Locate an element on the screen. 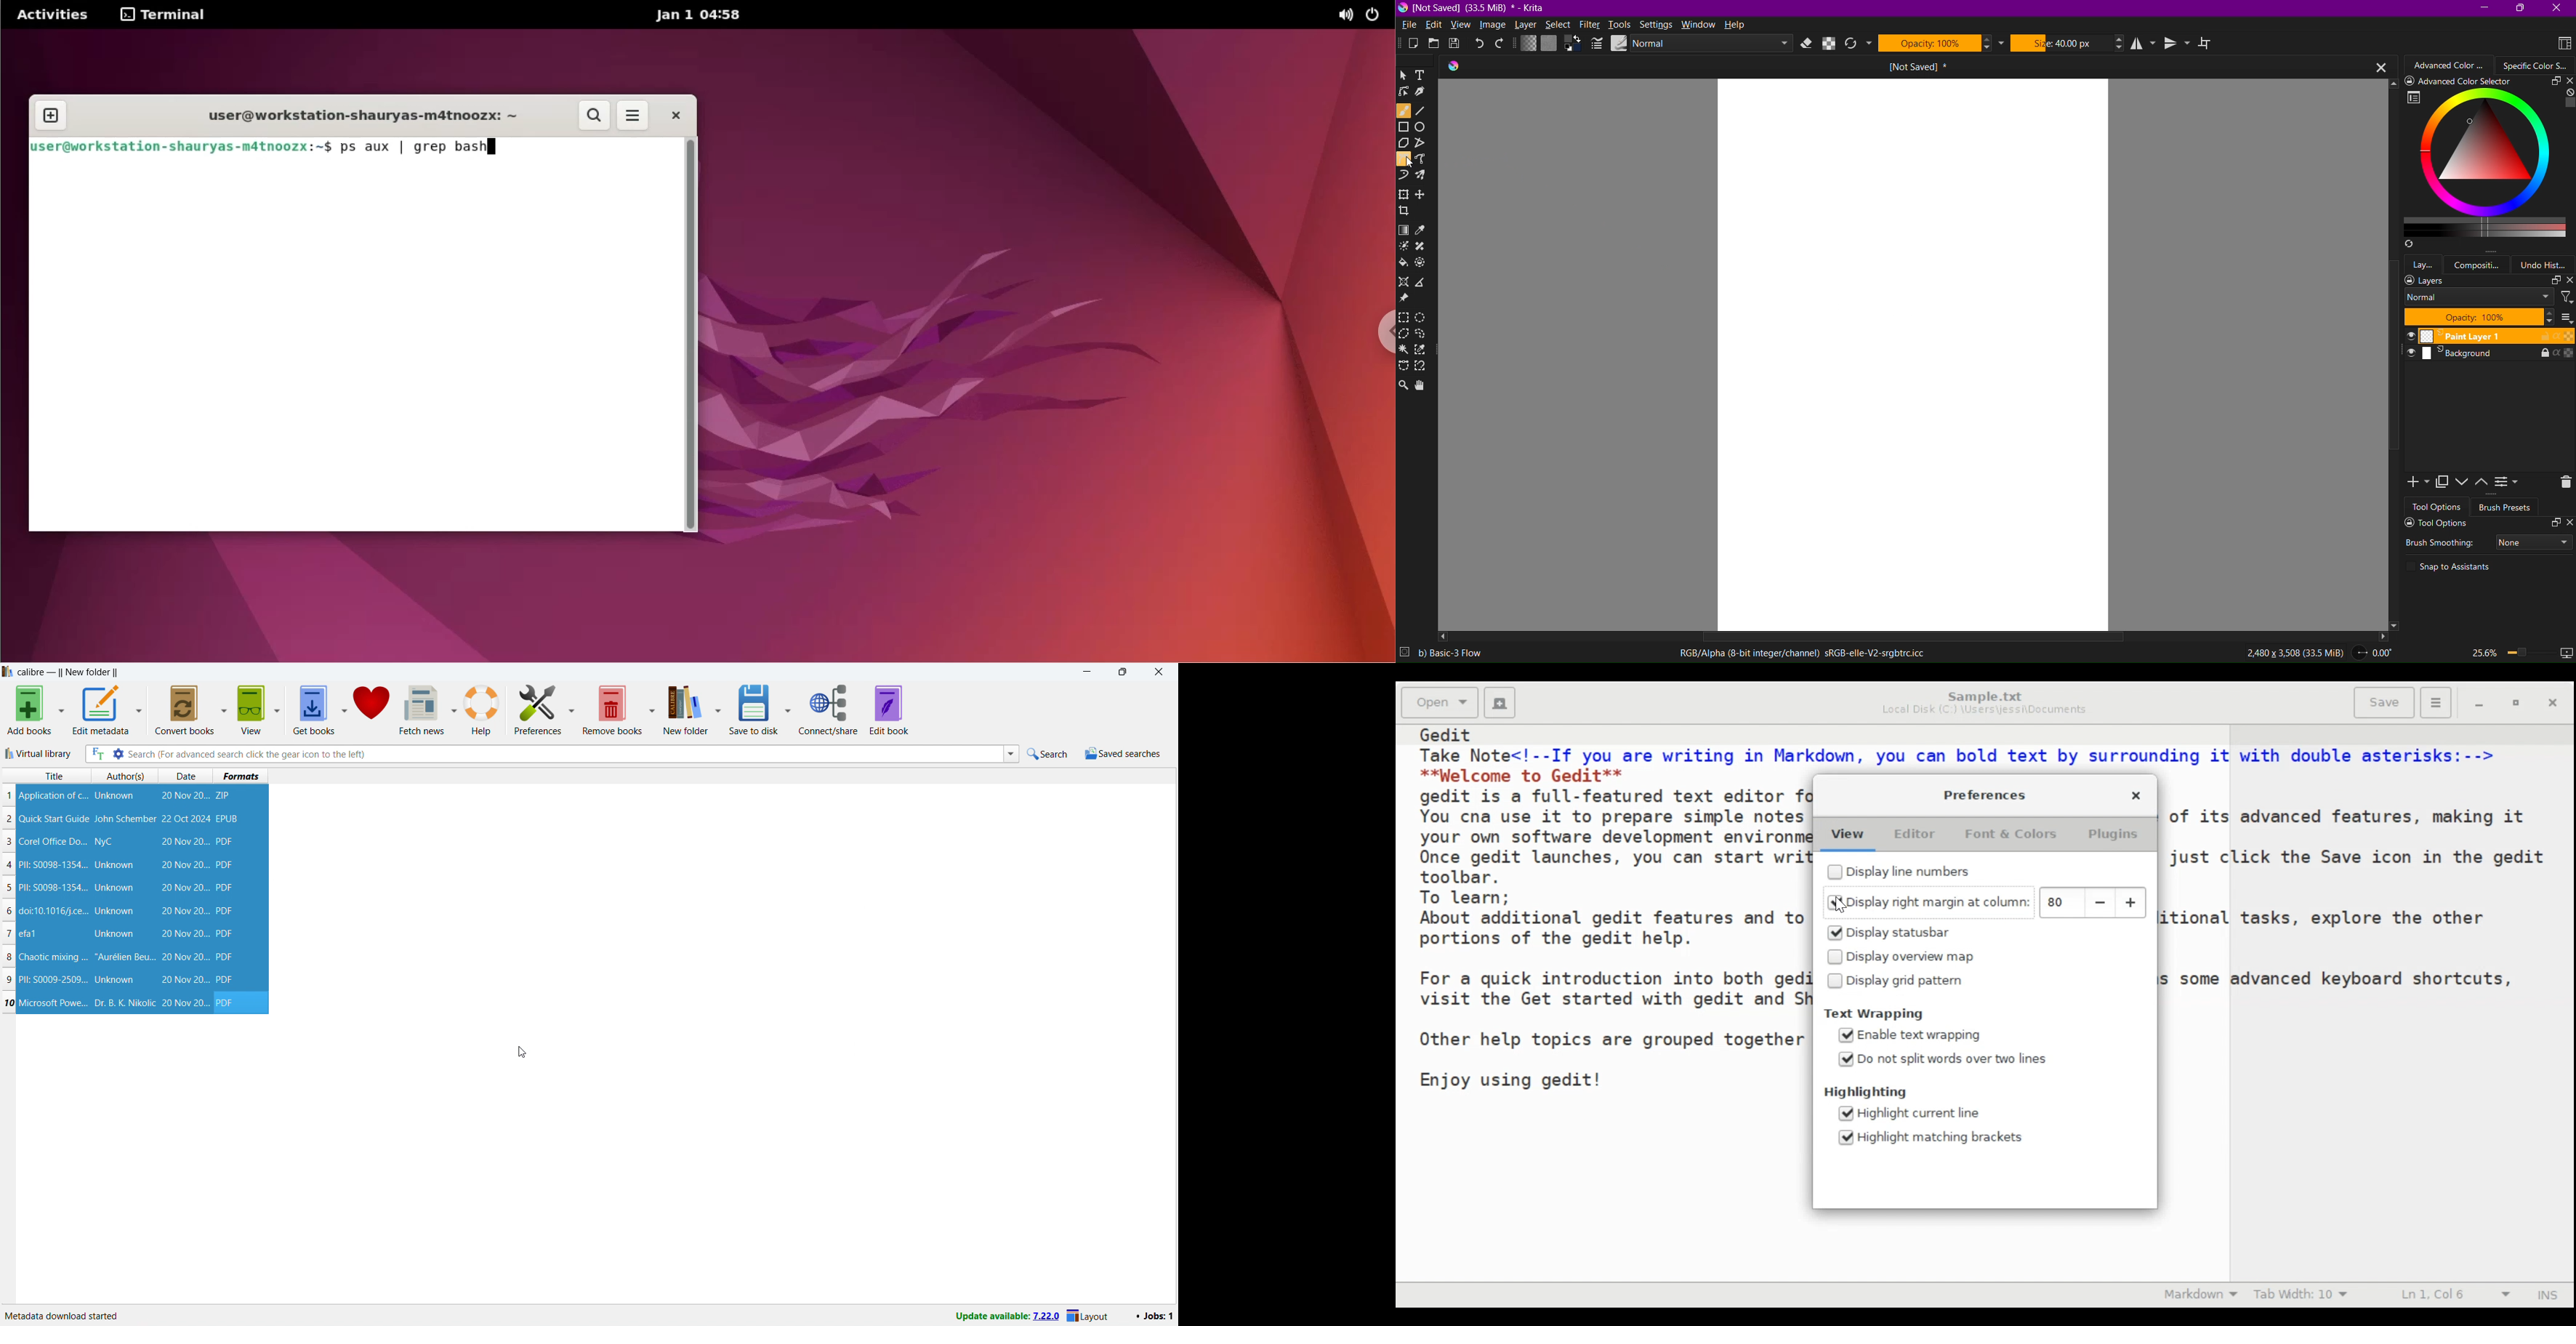  update available 7.22.0 is located at coordinates (1000, 1316).